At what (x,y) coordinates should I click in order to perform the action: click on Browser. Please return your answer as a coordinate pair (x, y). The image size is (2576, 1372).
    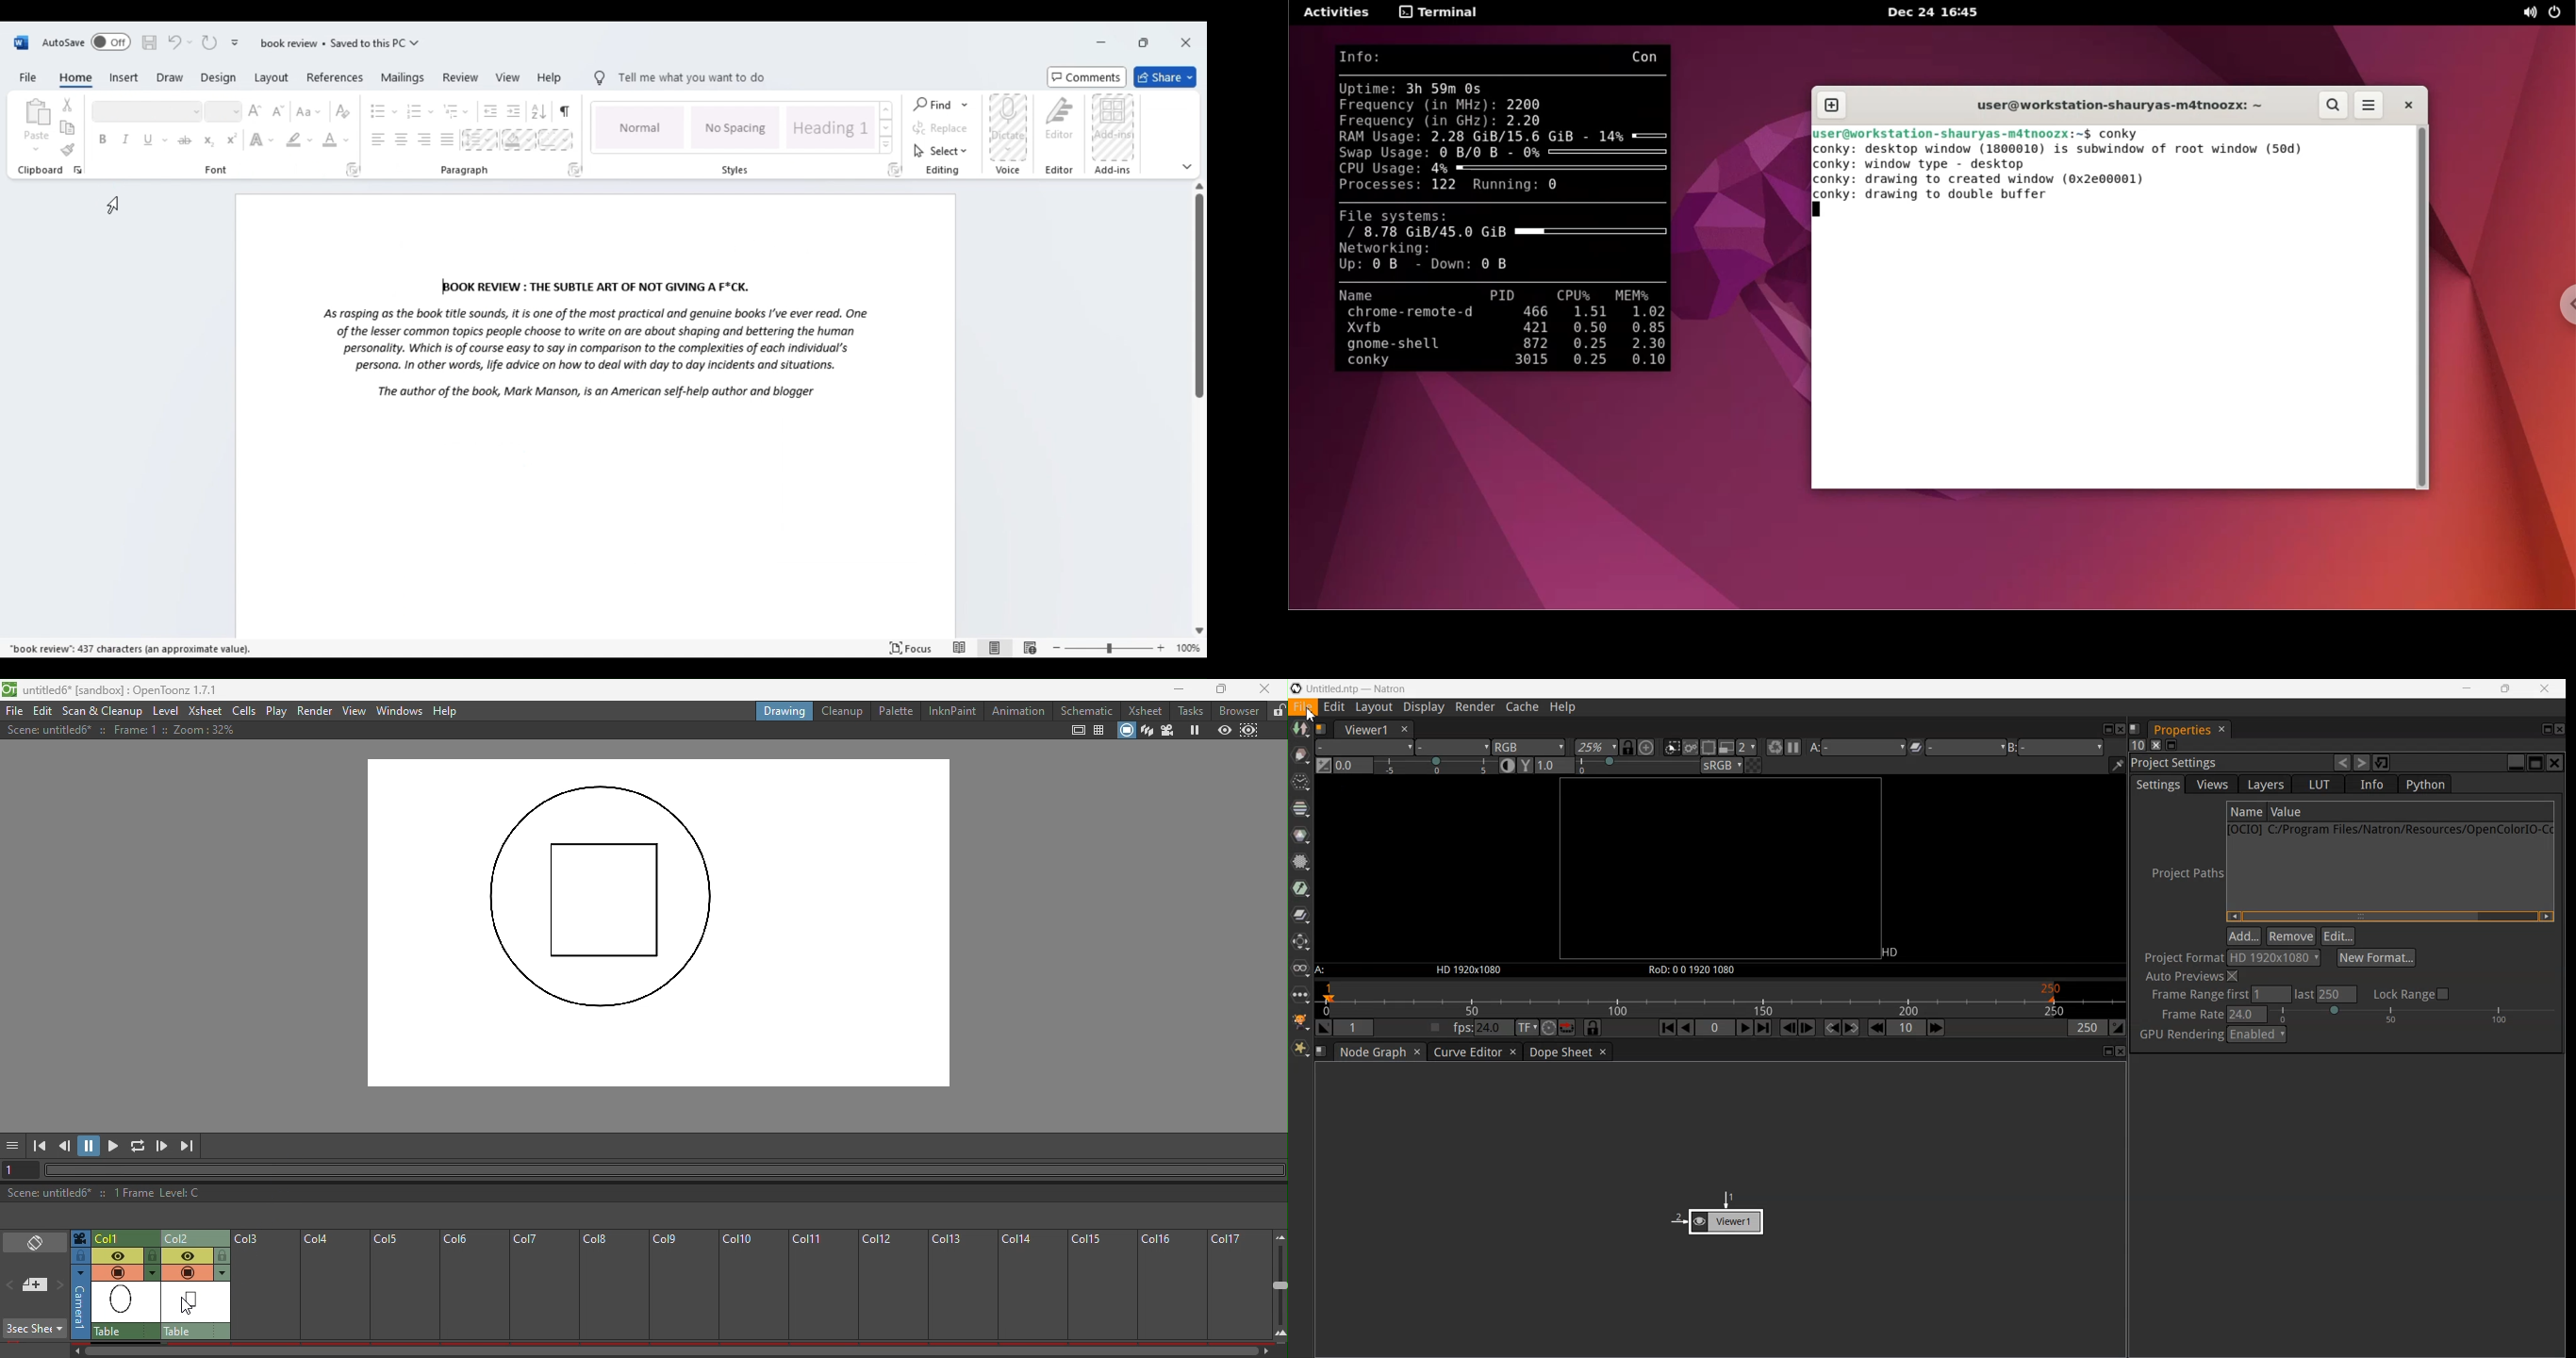
    Looking at the image, I should click on (1236, 711).